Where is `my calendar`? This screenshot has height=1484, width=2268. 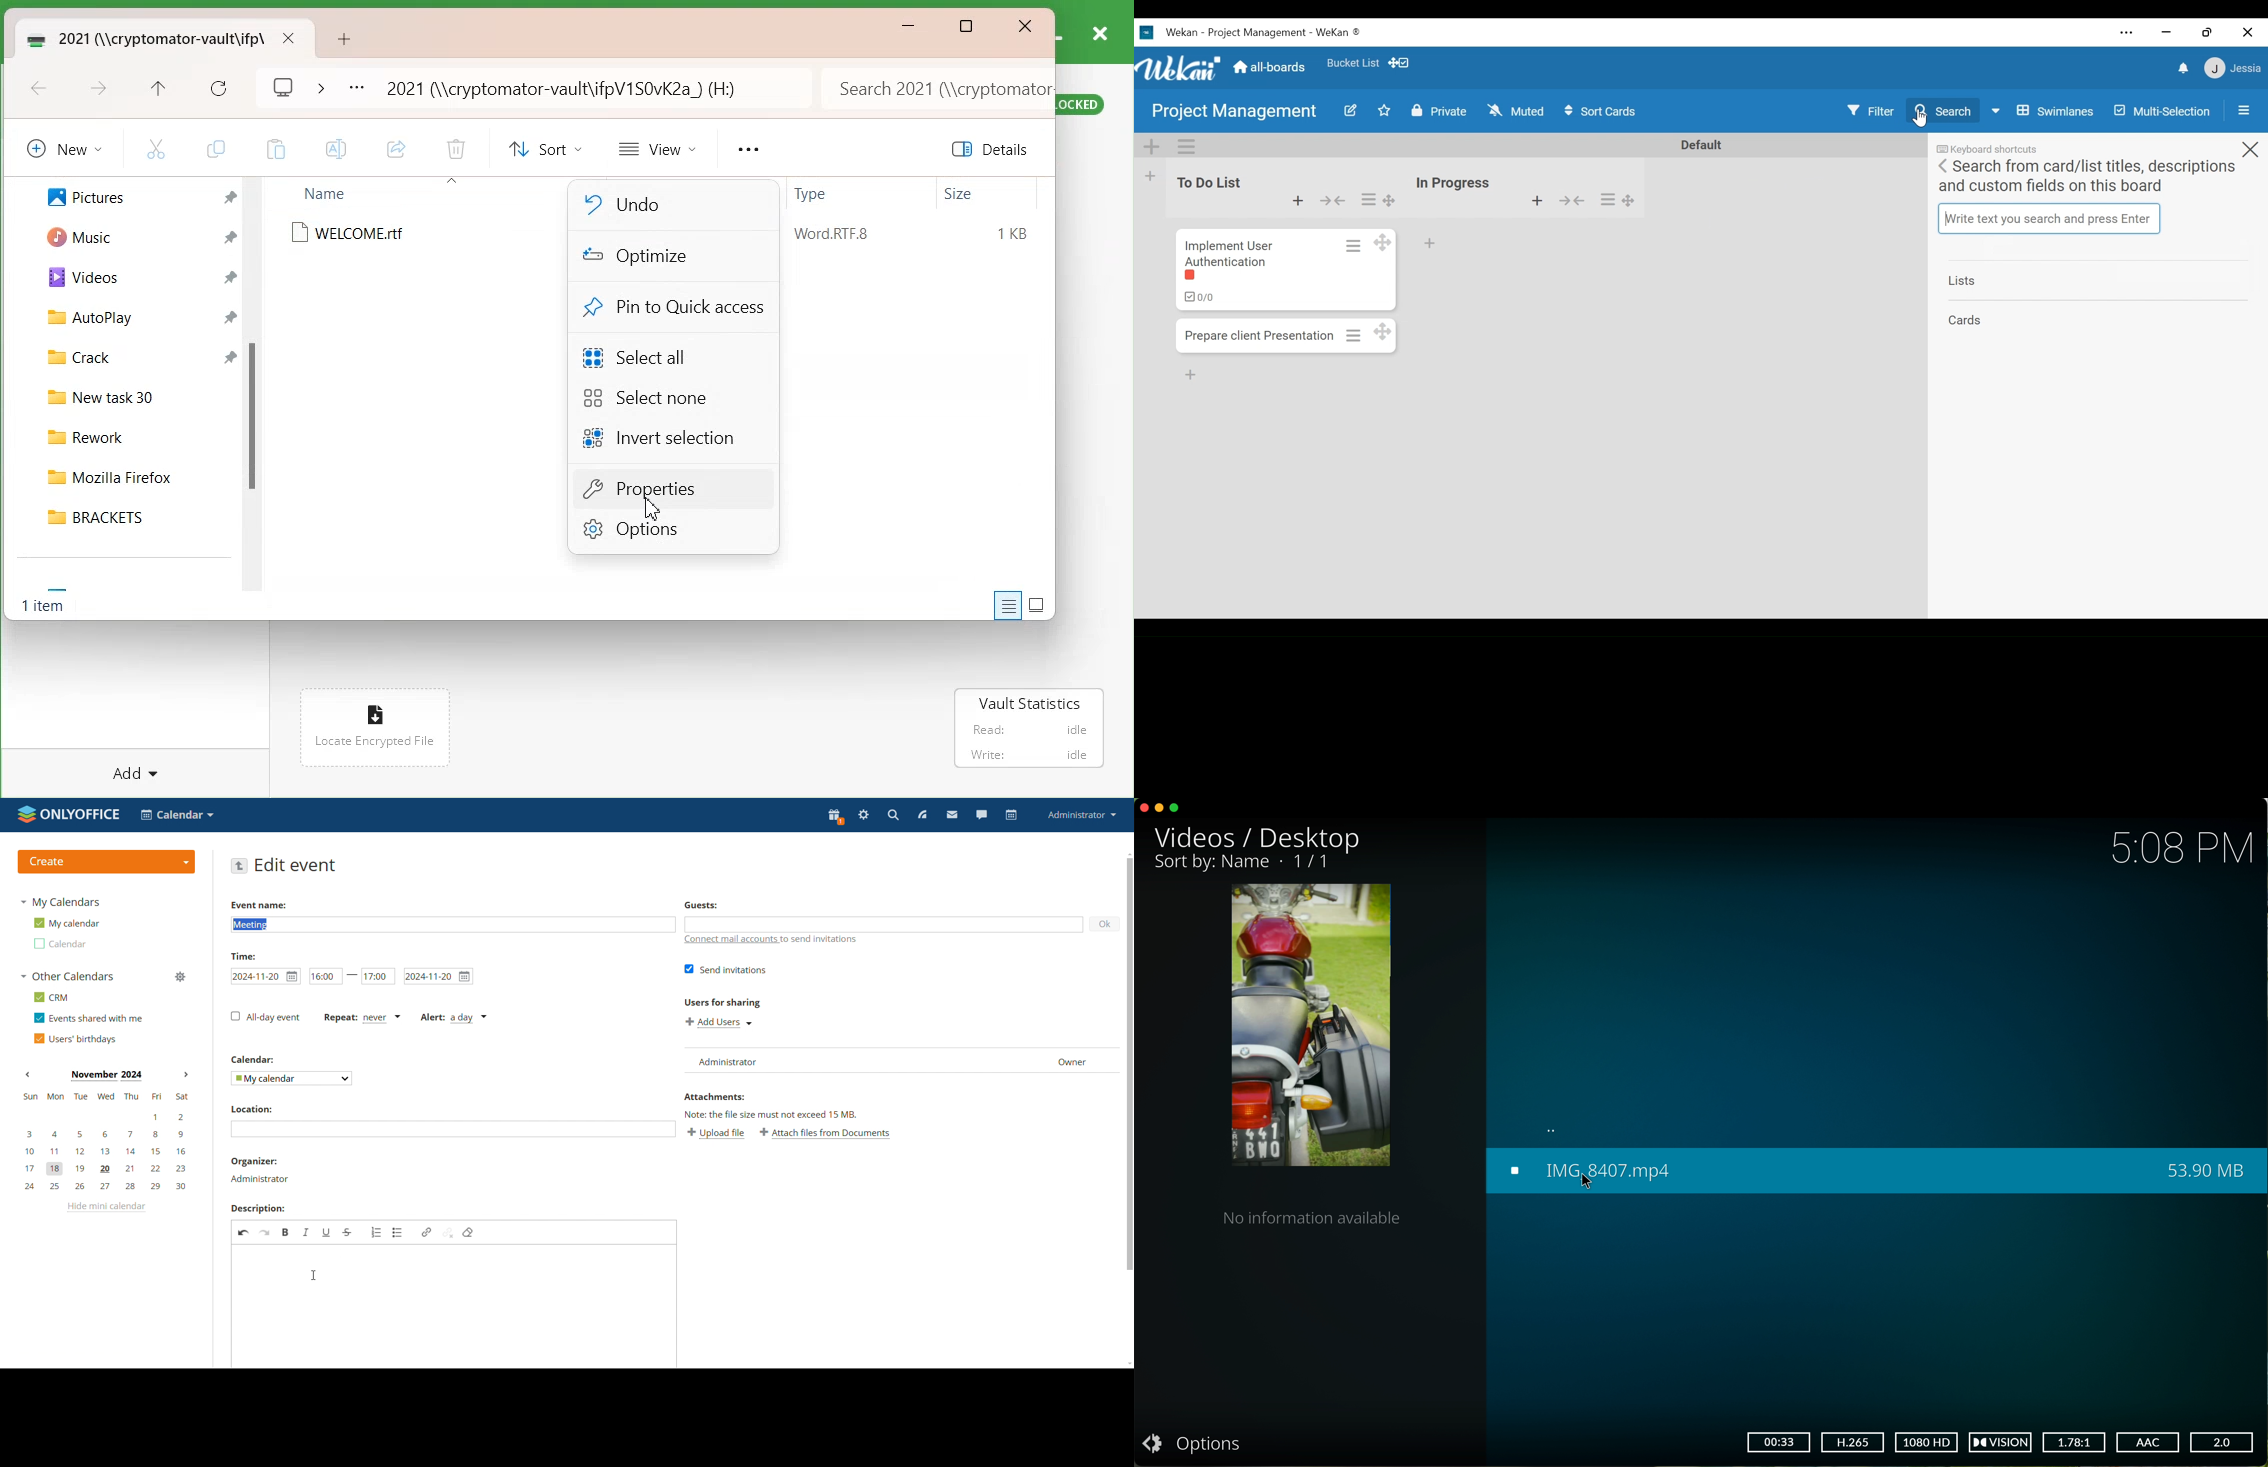 my calendar is located at coordinates (66, 922).